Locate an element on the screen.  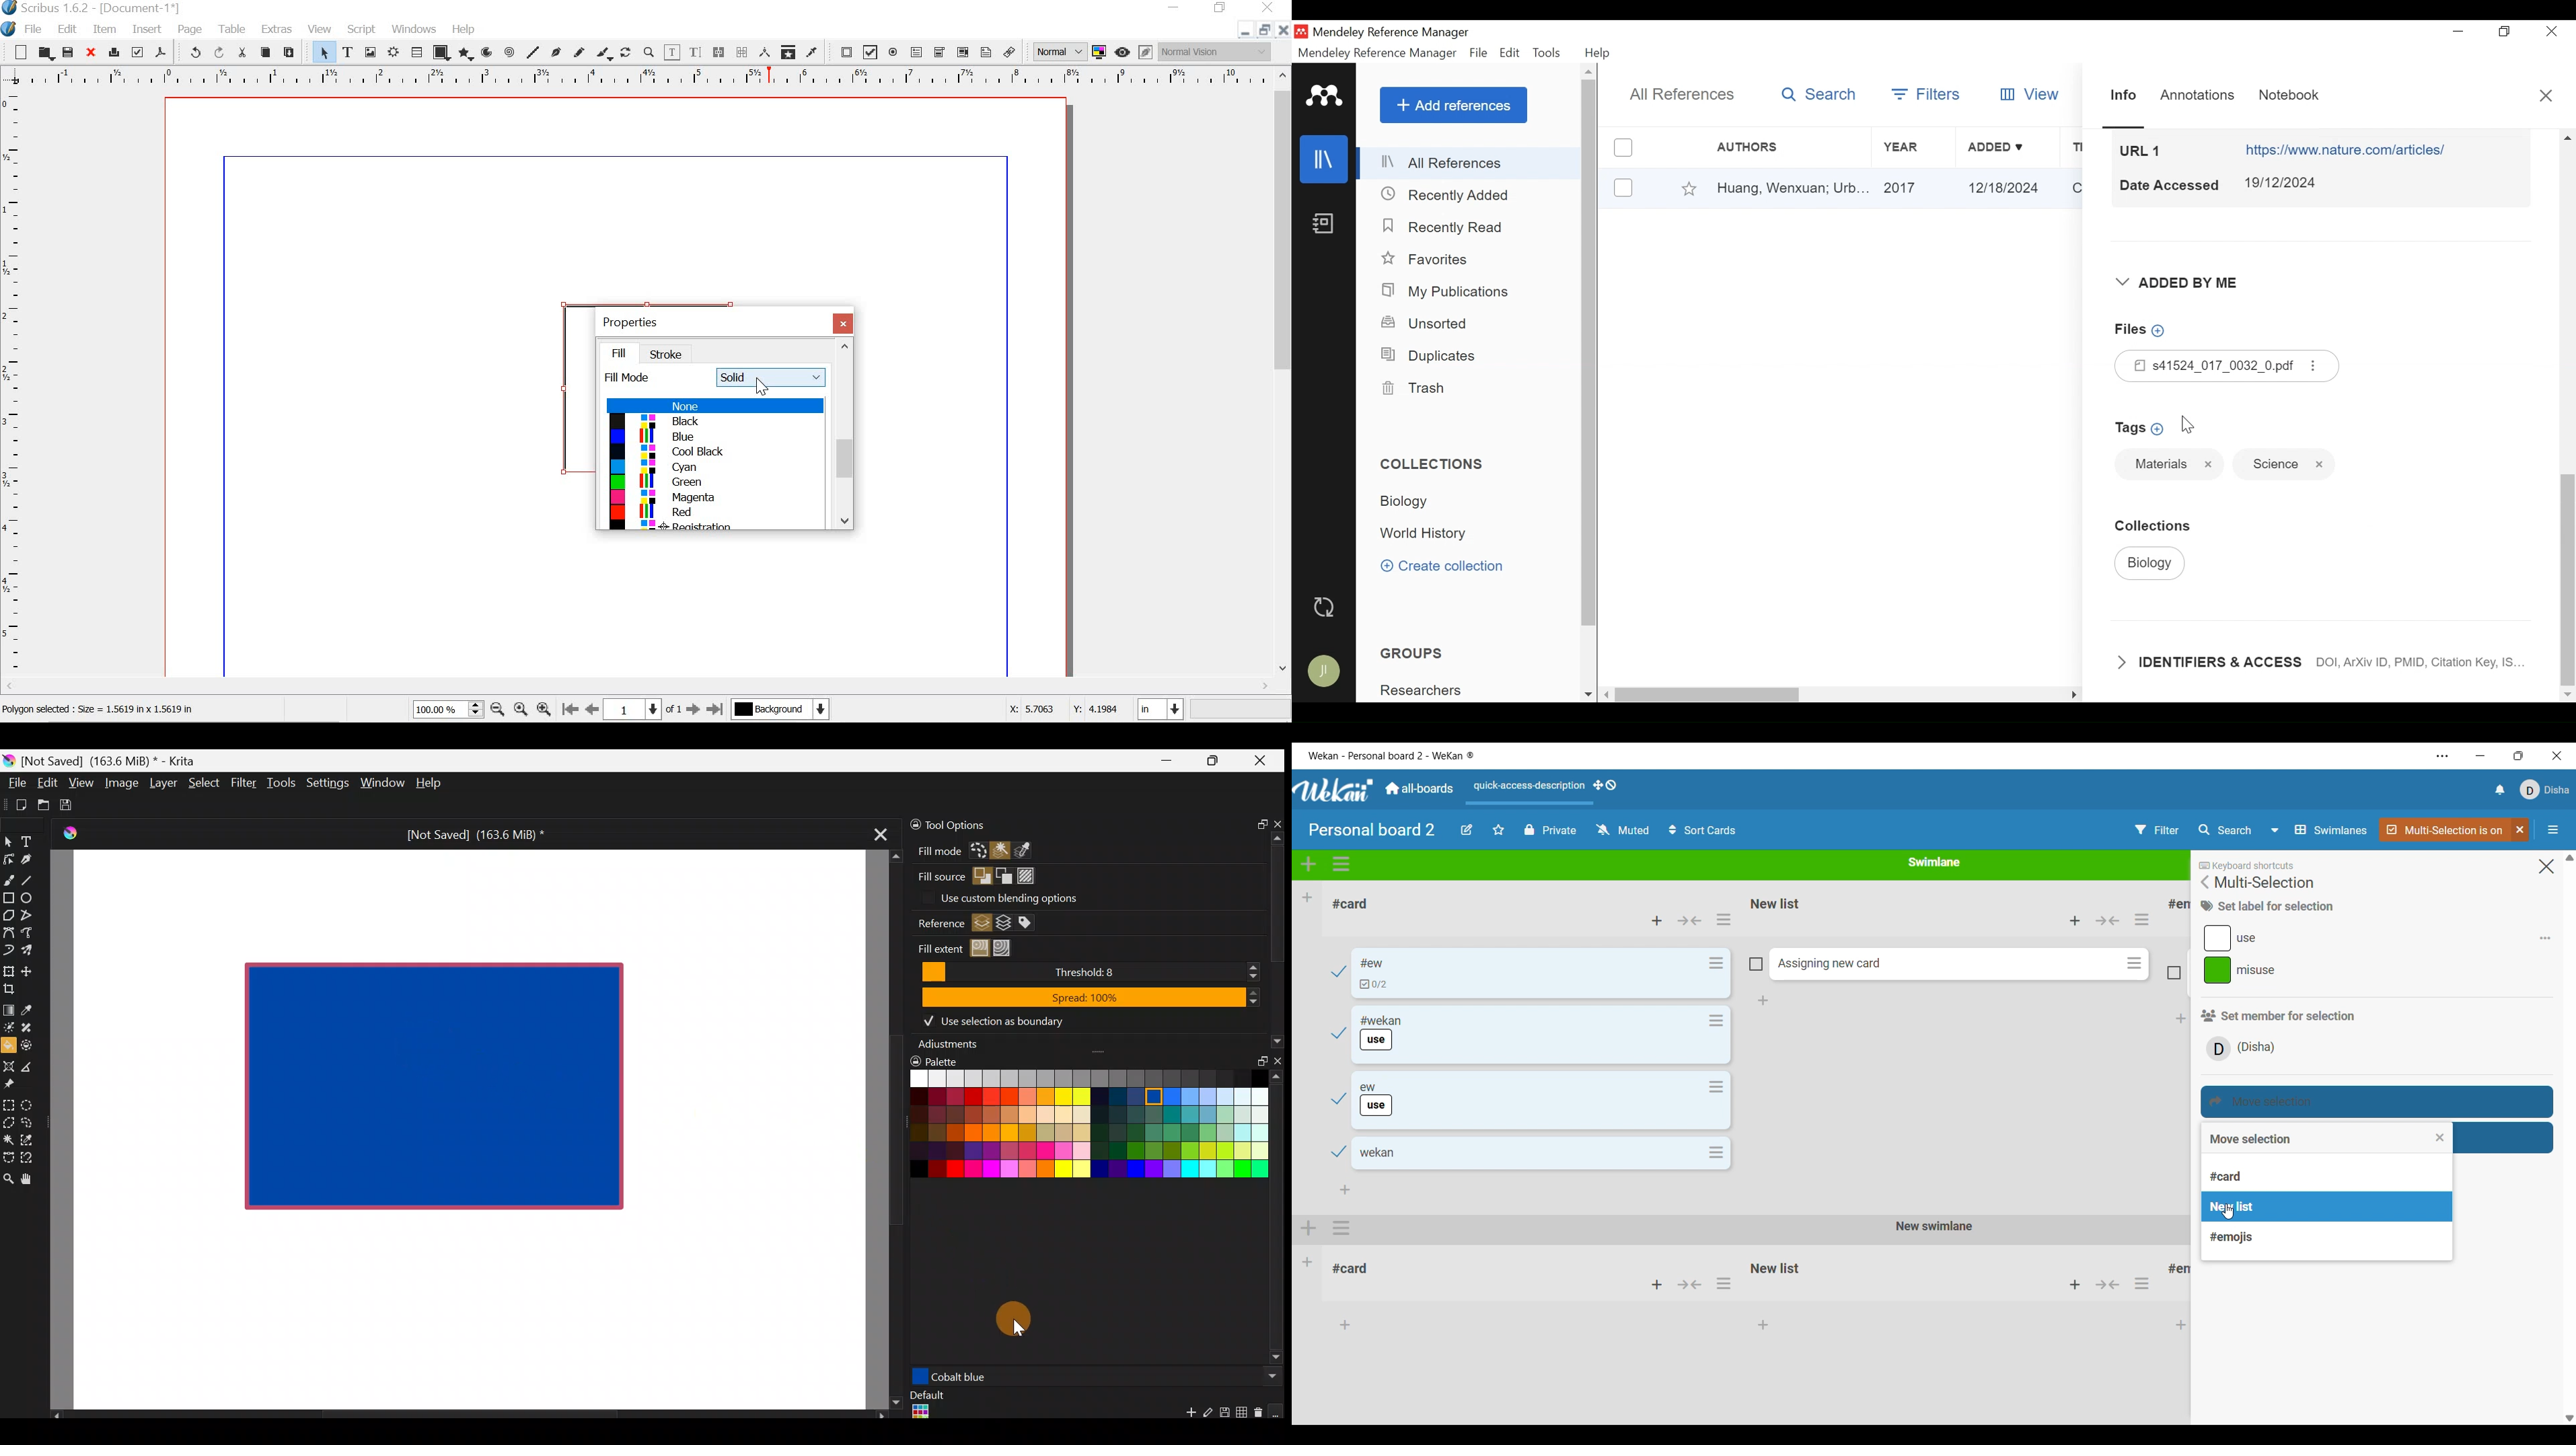
Tool options is located at coordinates (960, 824).